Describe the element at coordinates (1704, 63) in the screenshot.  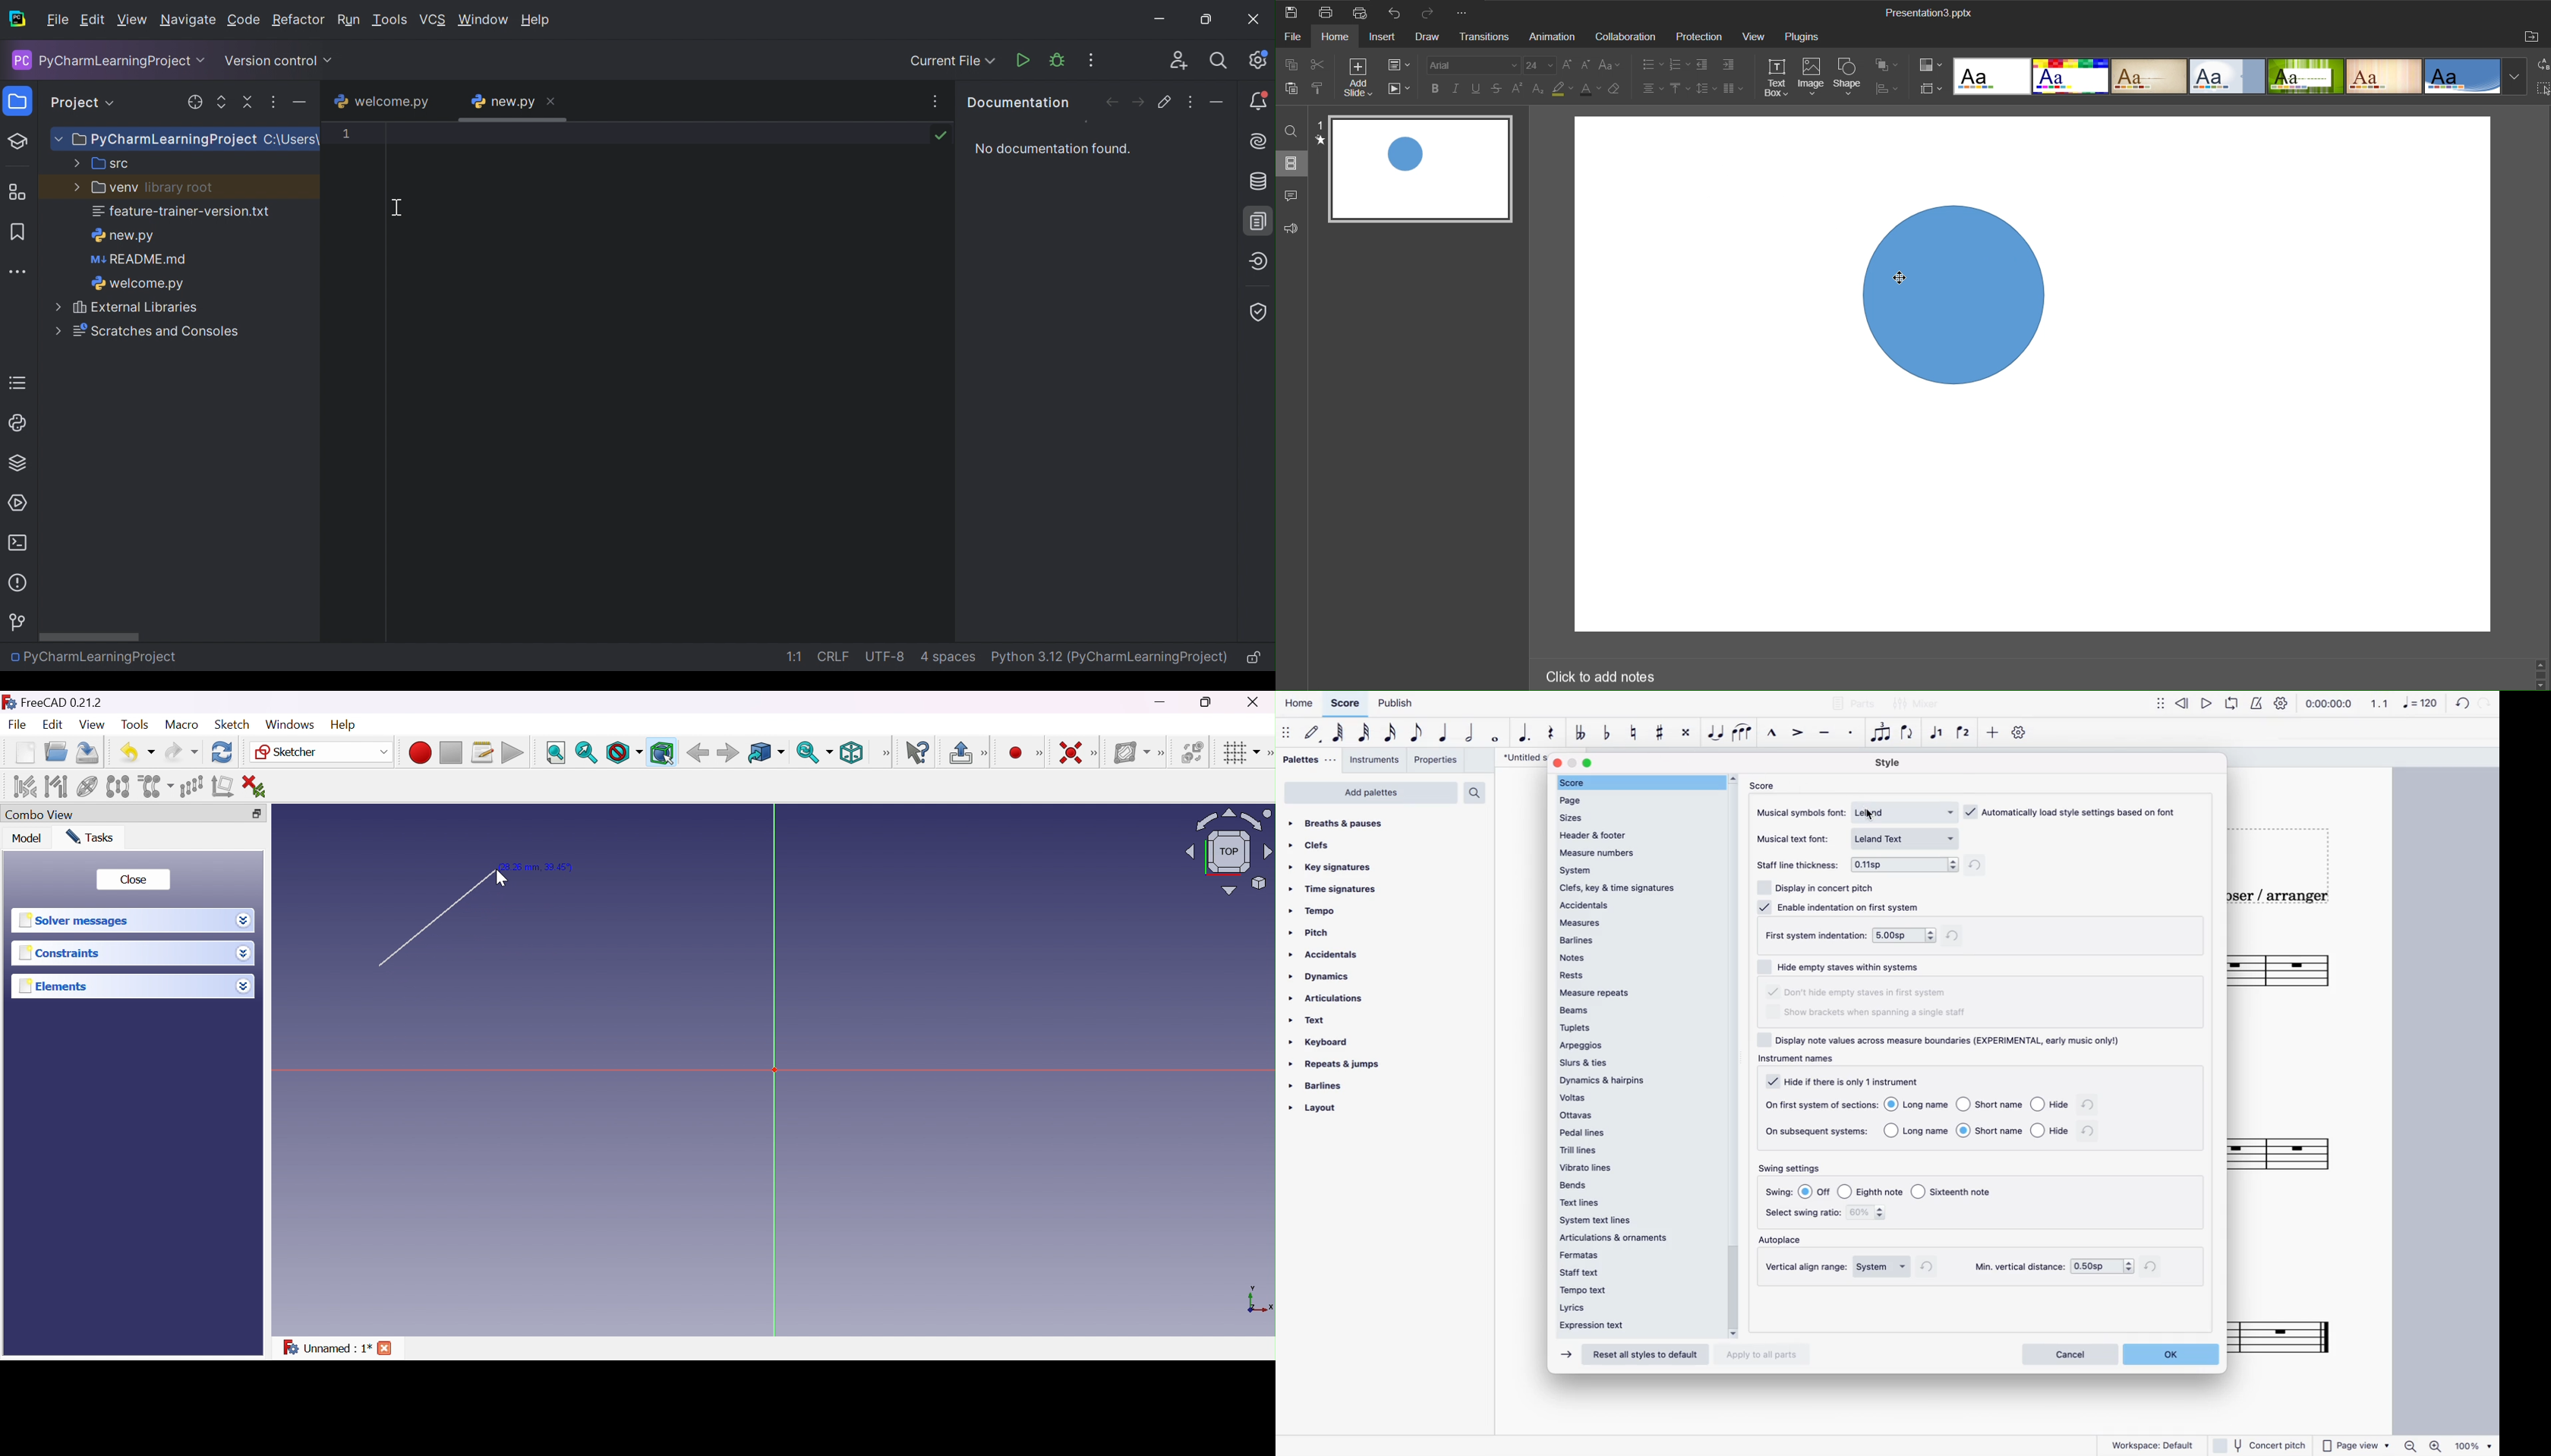
I see `Indent Settings` at that location.